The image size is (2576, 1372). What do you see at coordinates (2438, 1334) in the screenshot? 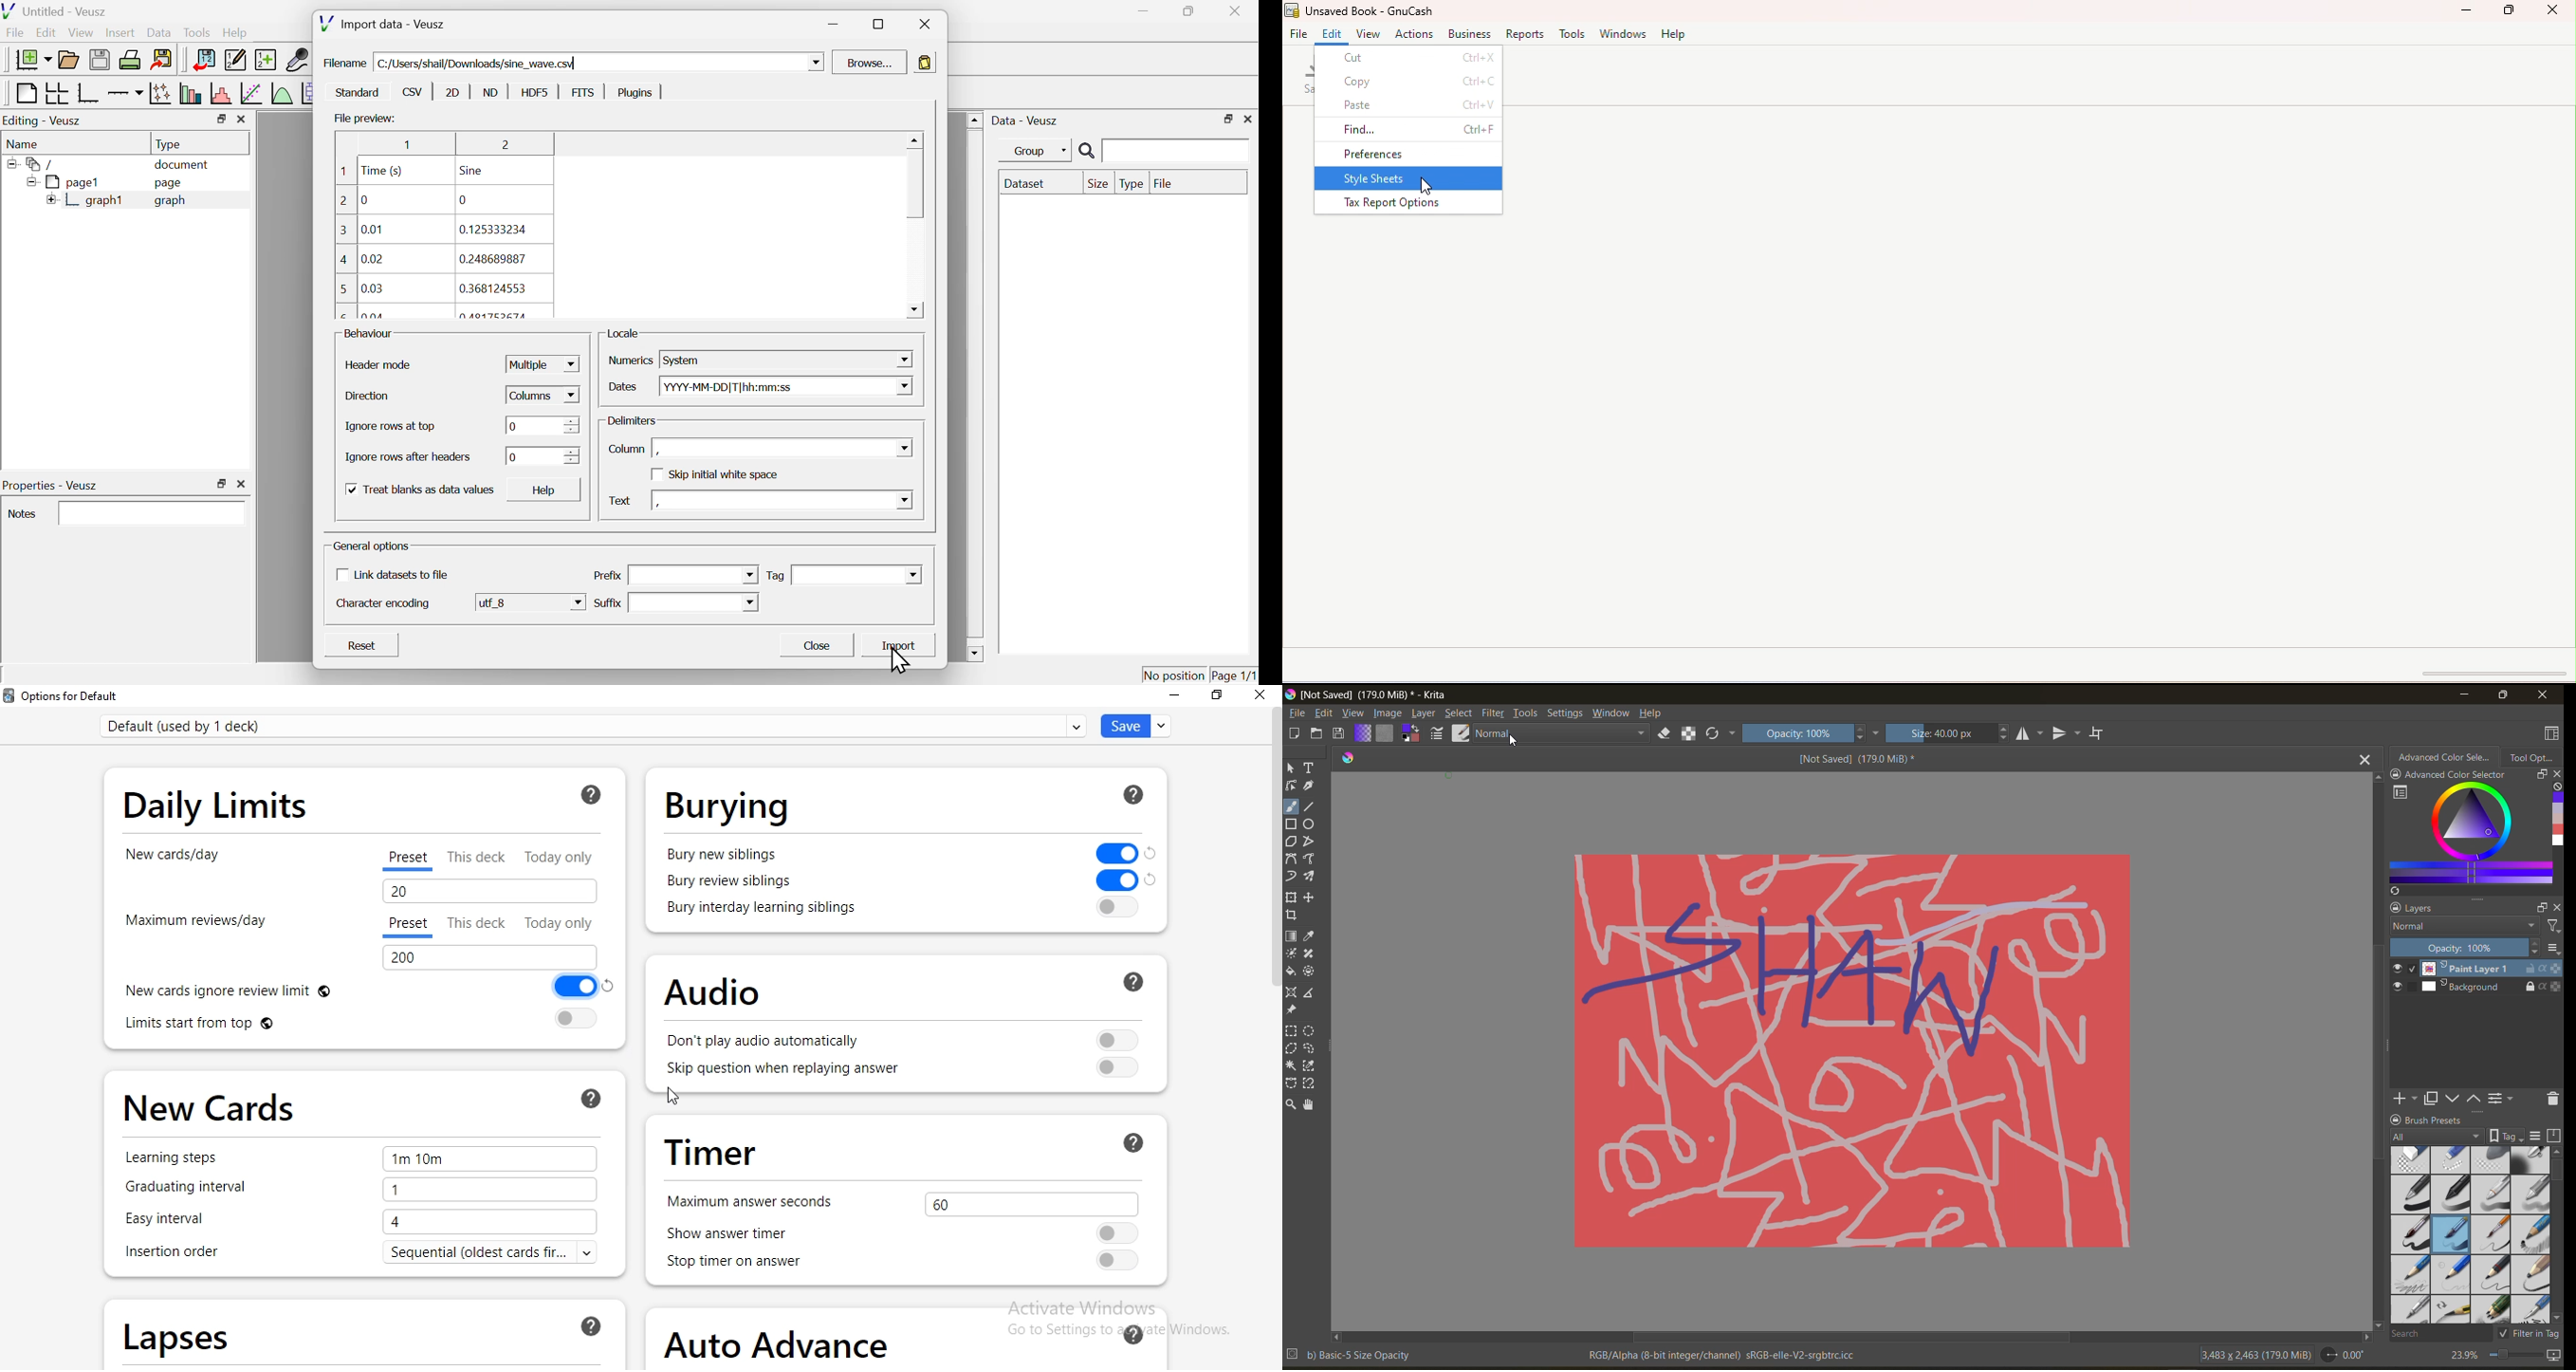
I see `search` at bounding box center [2438, 1334].